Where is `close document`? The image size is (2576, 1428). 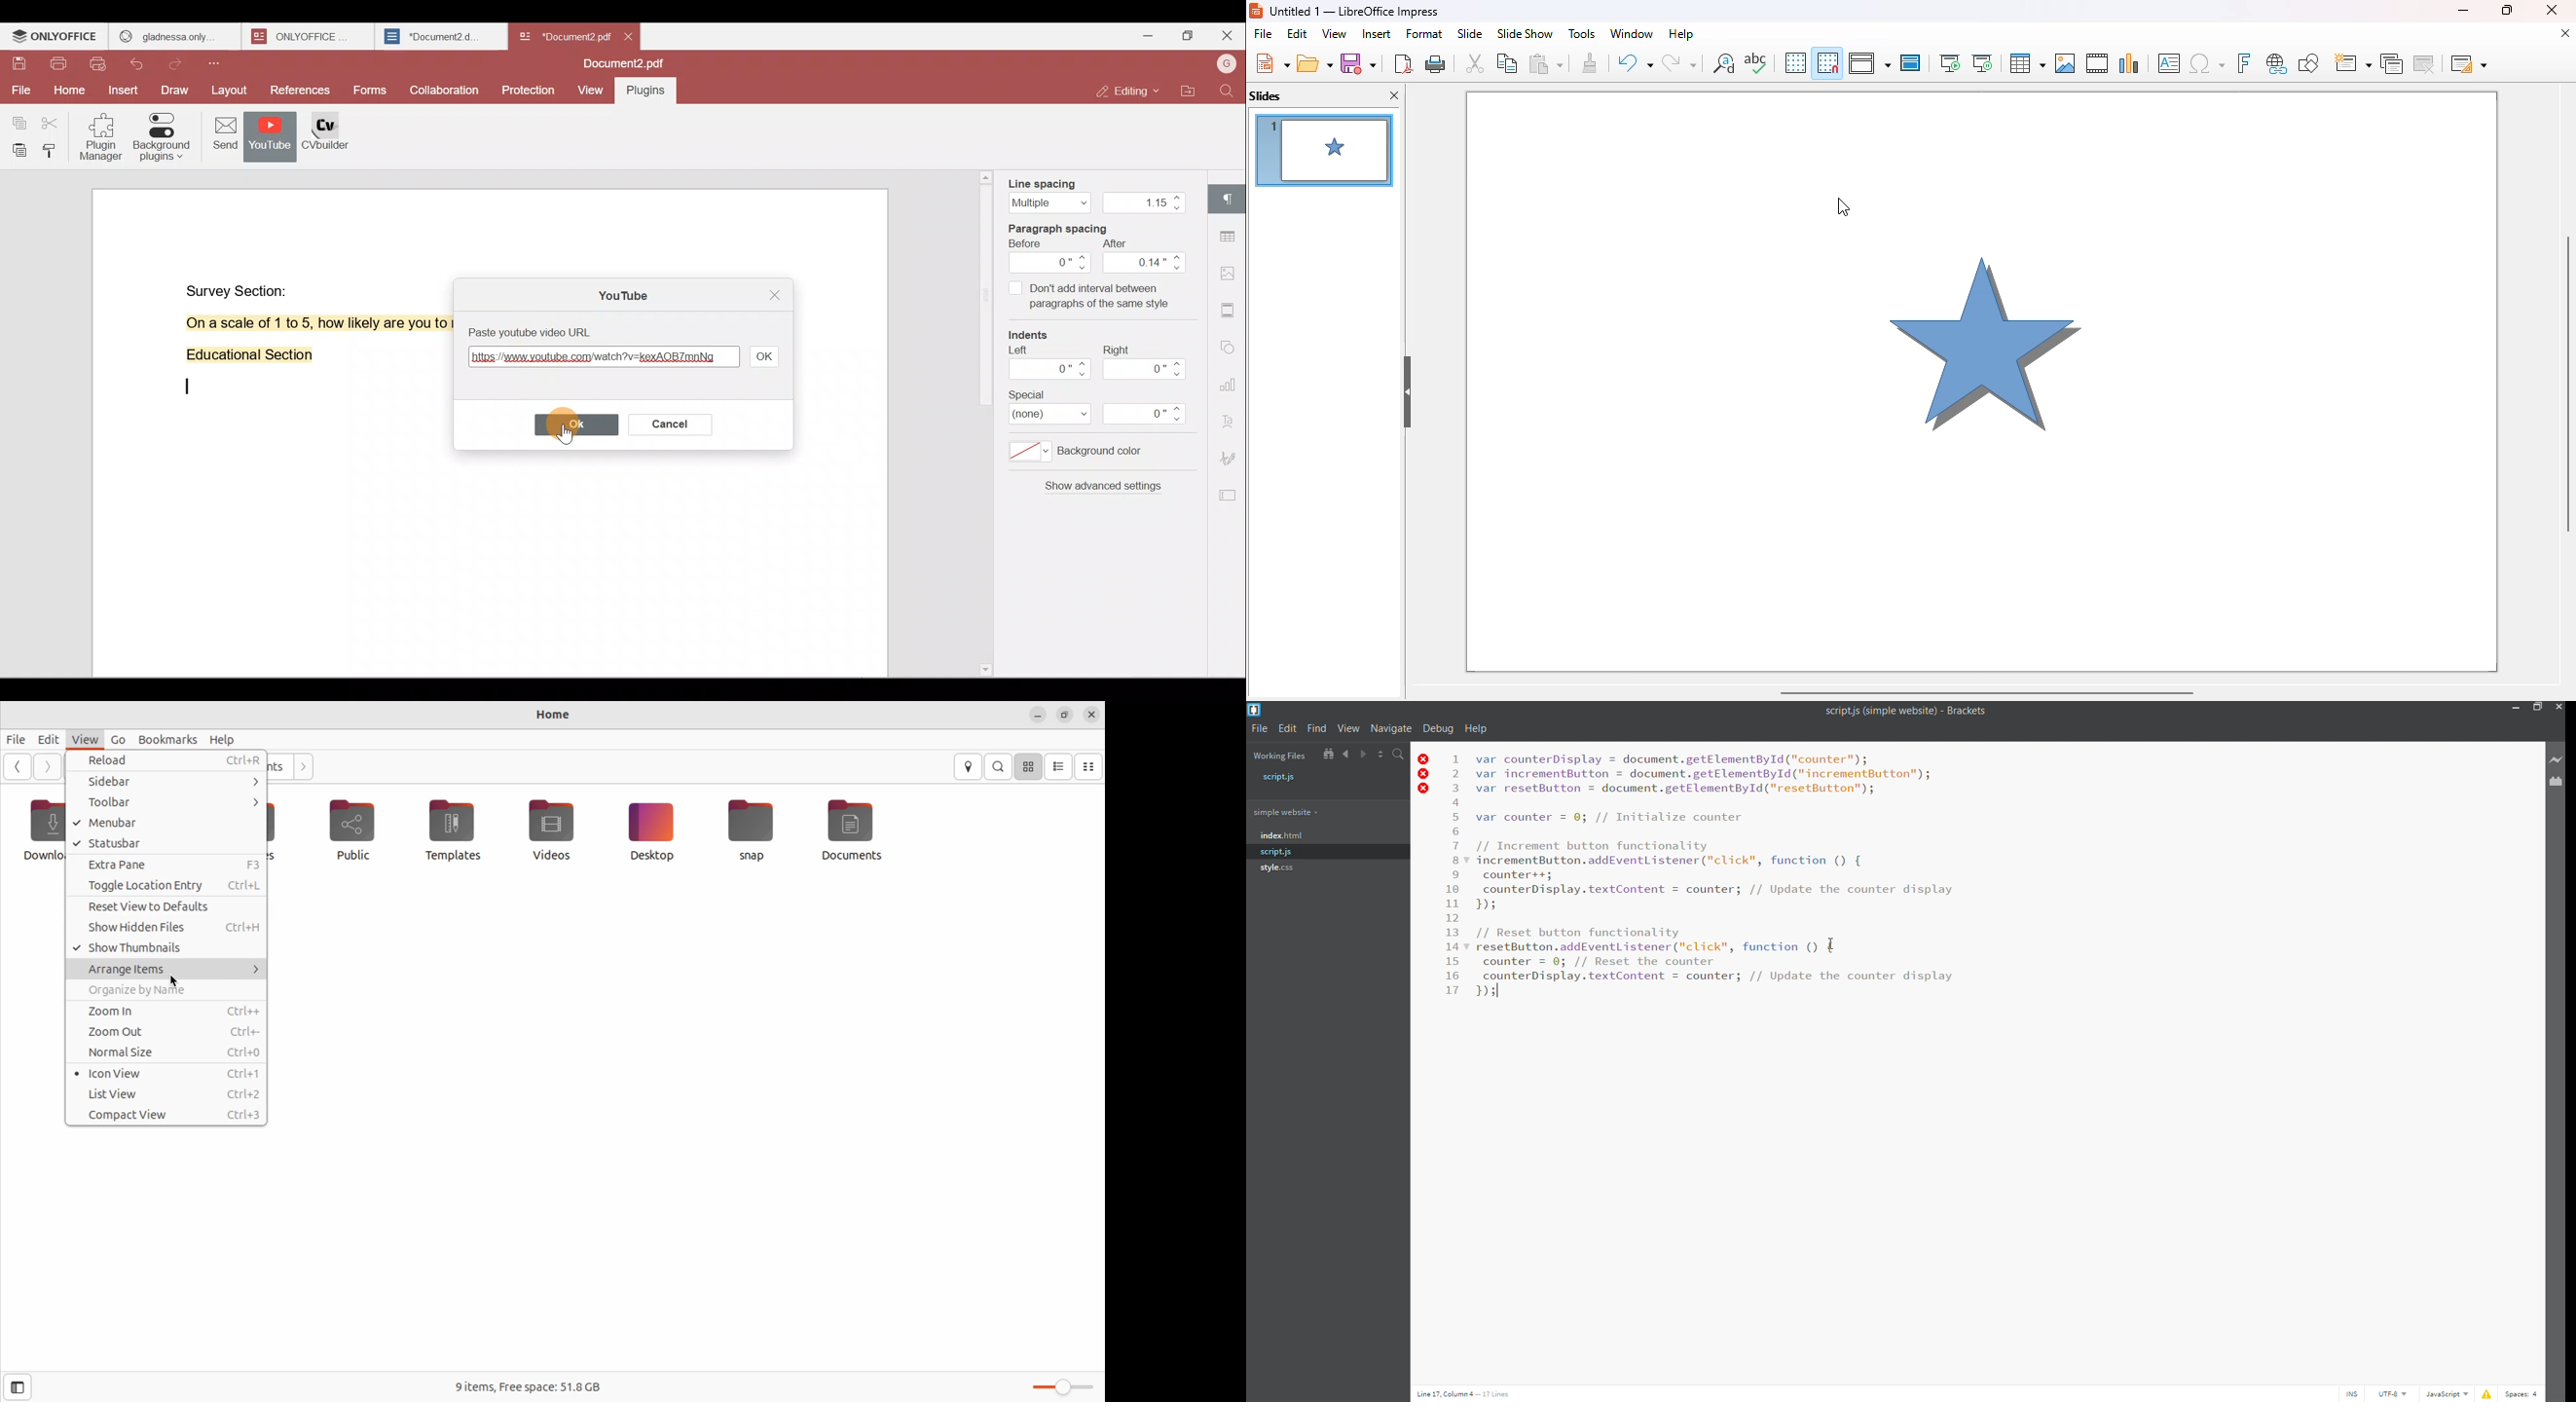
close document is located at coordinates (2565, 33).